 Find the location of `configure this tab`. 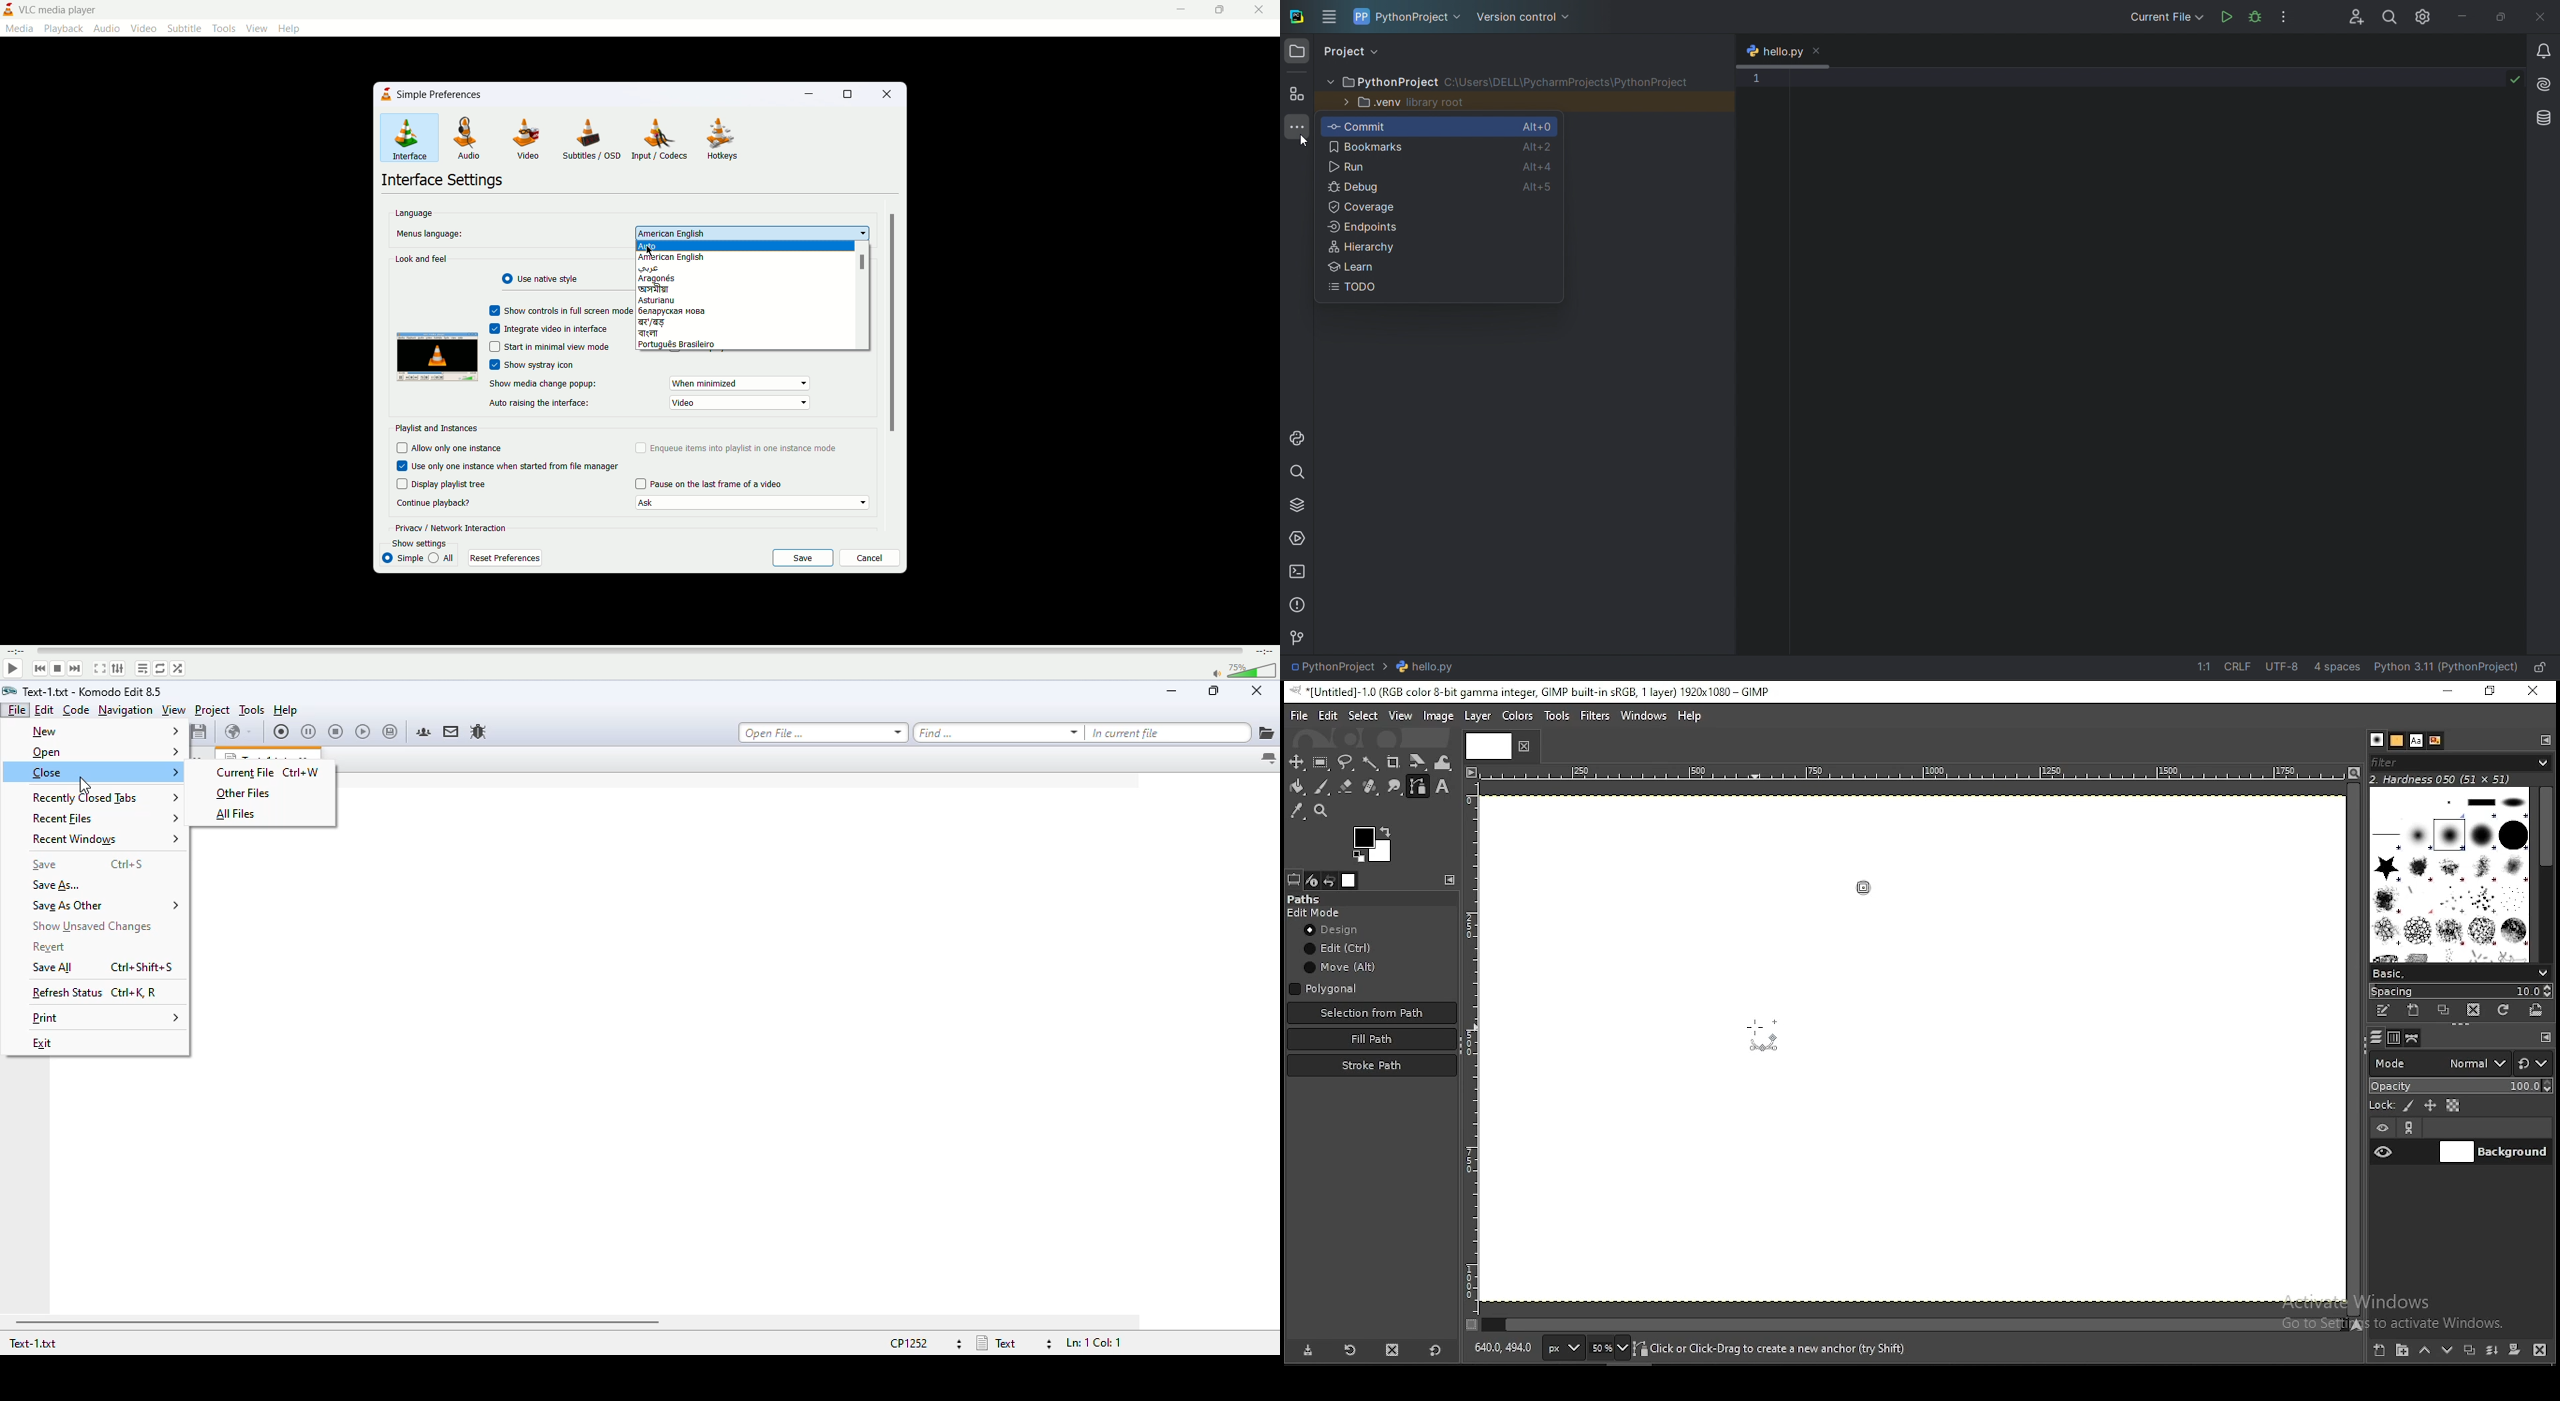

configure this tab is located at coordinates (1452, 880).